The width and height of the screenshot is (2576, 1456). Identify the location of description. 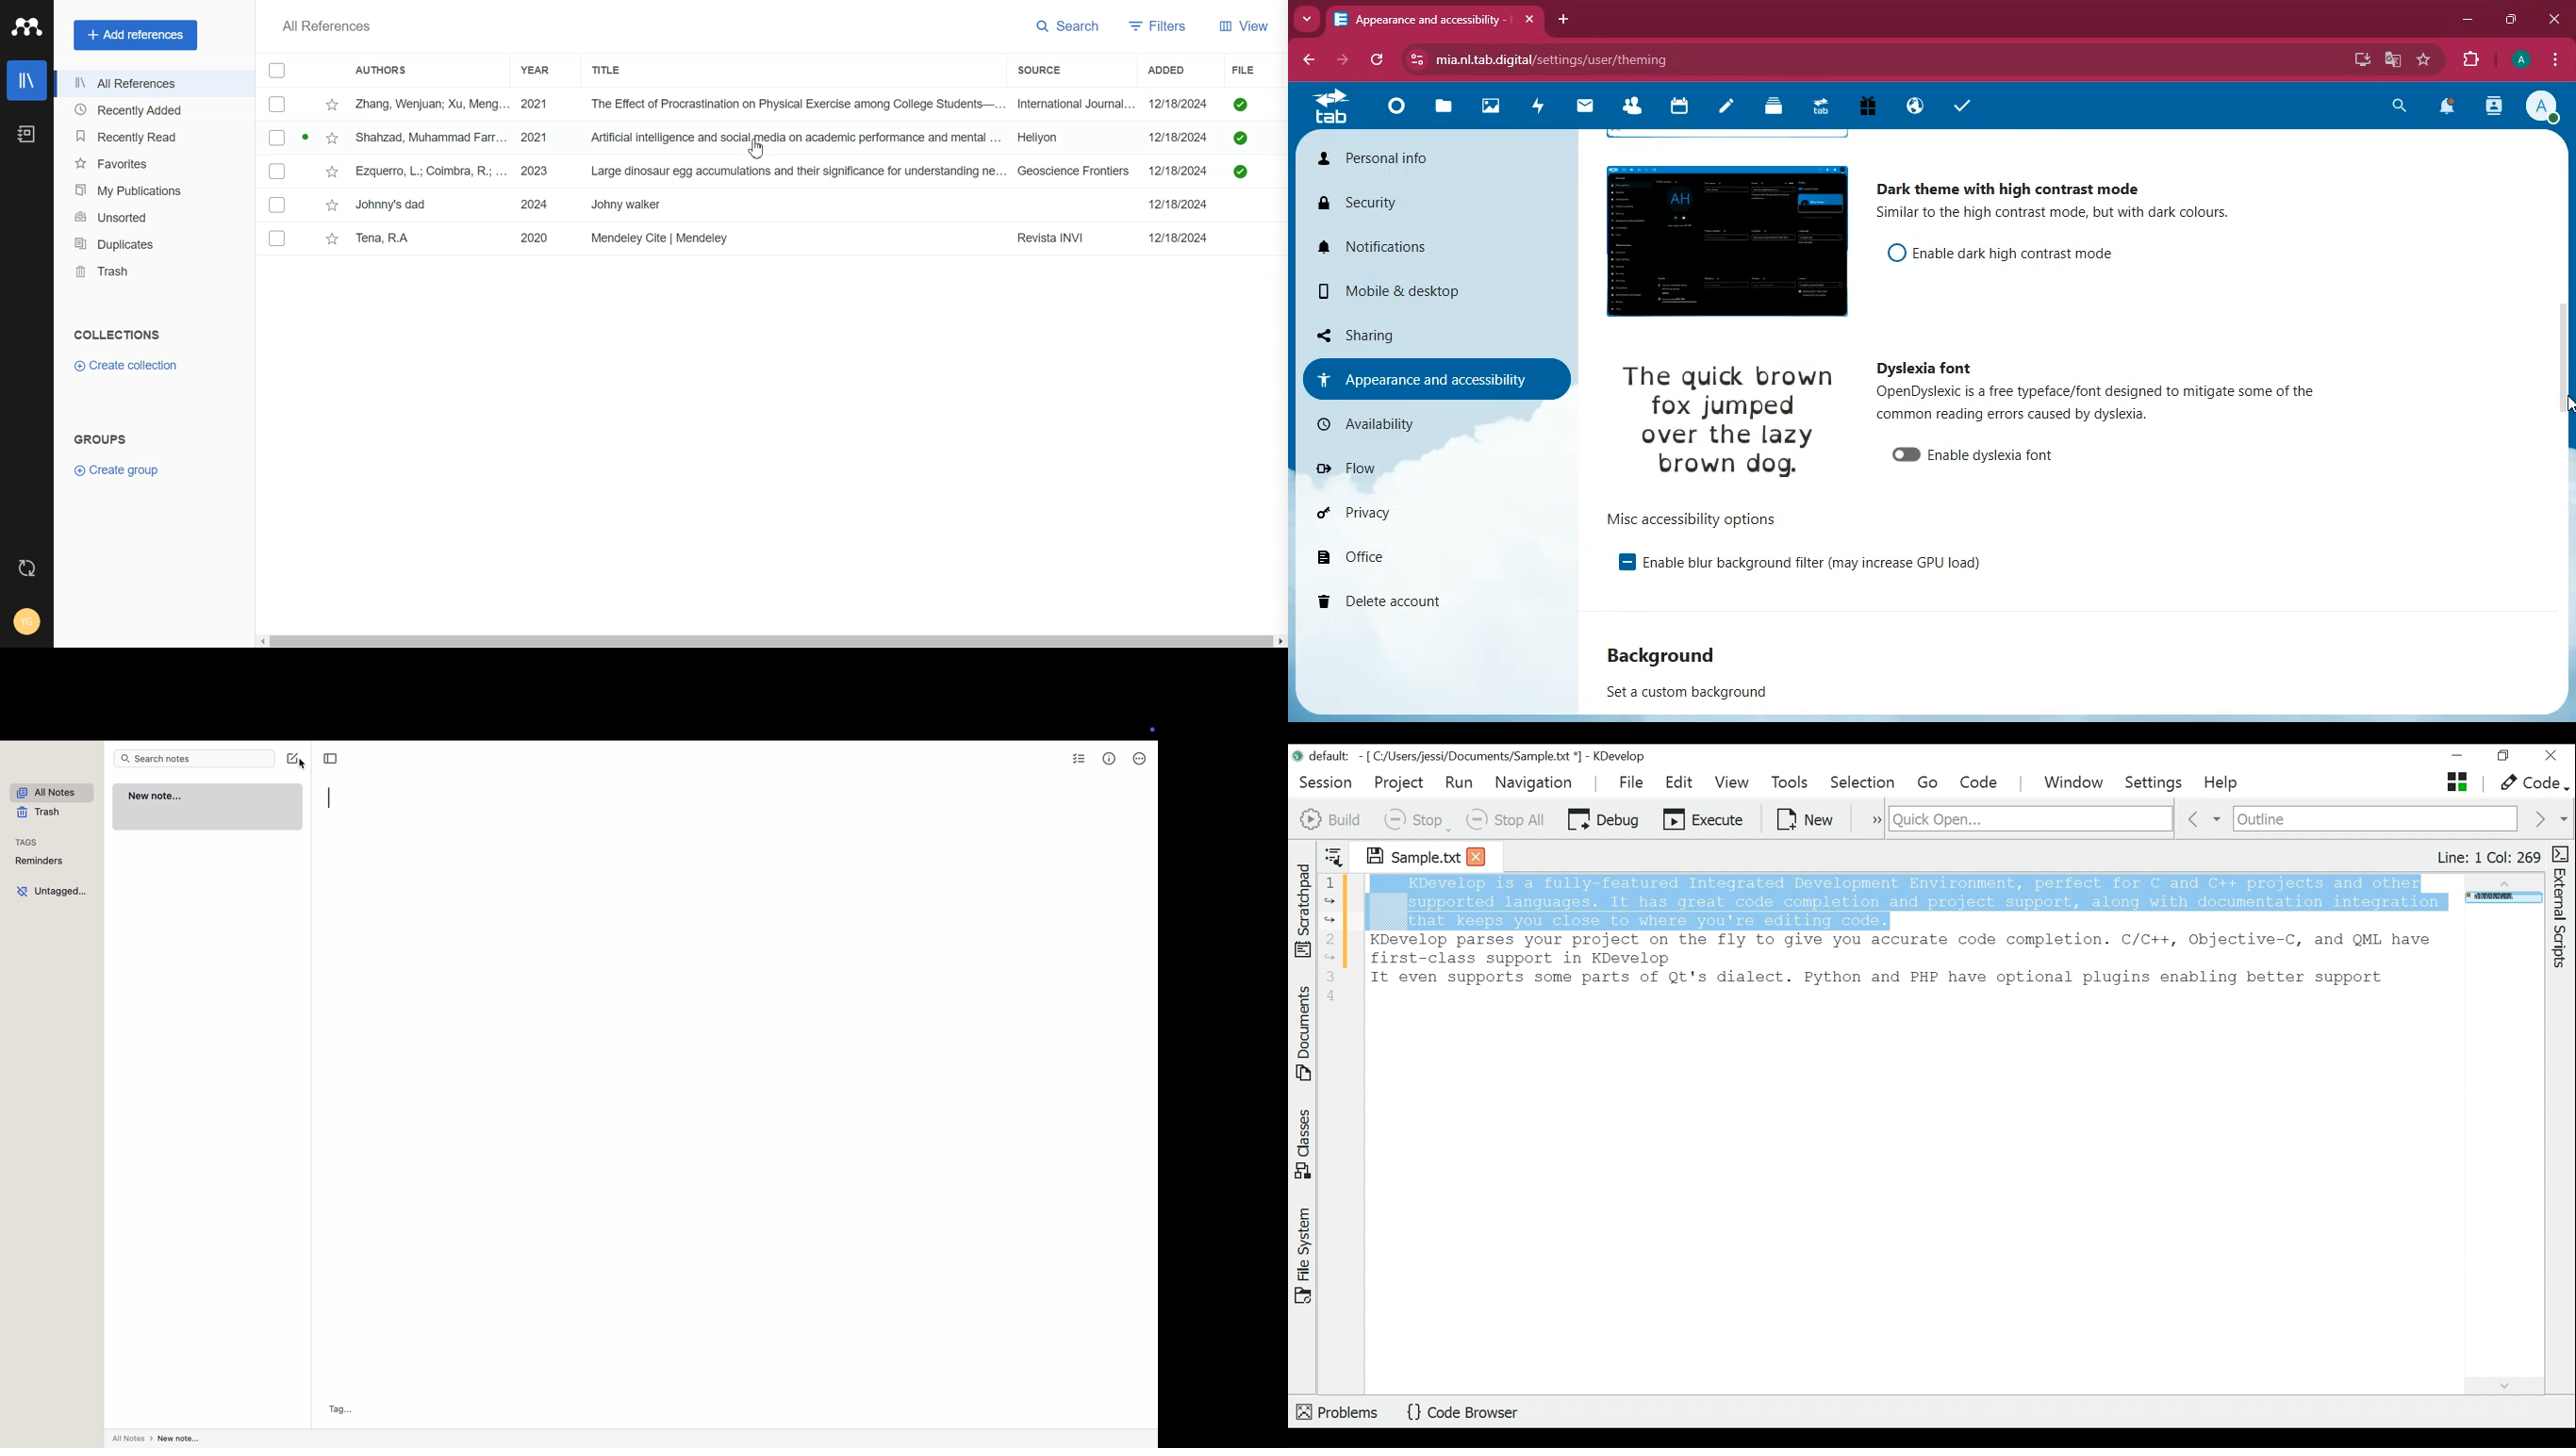
(2096, 405).